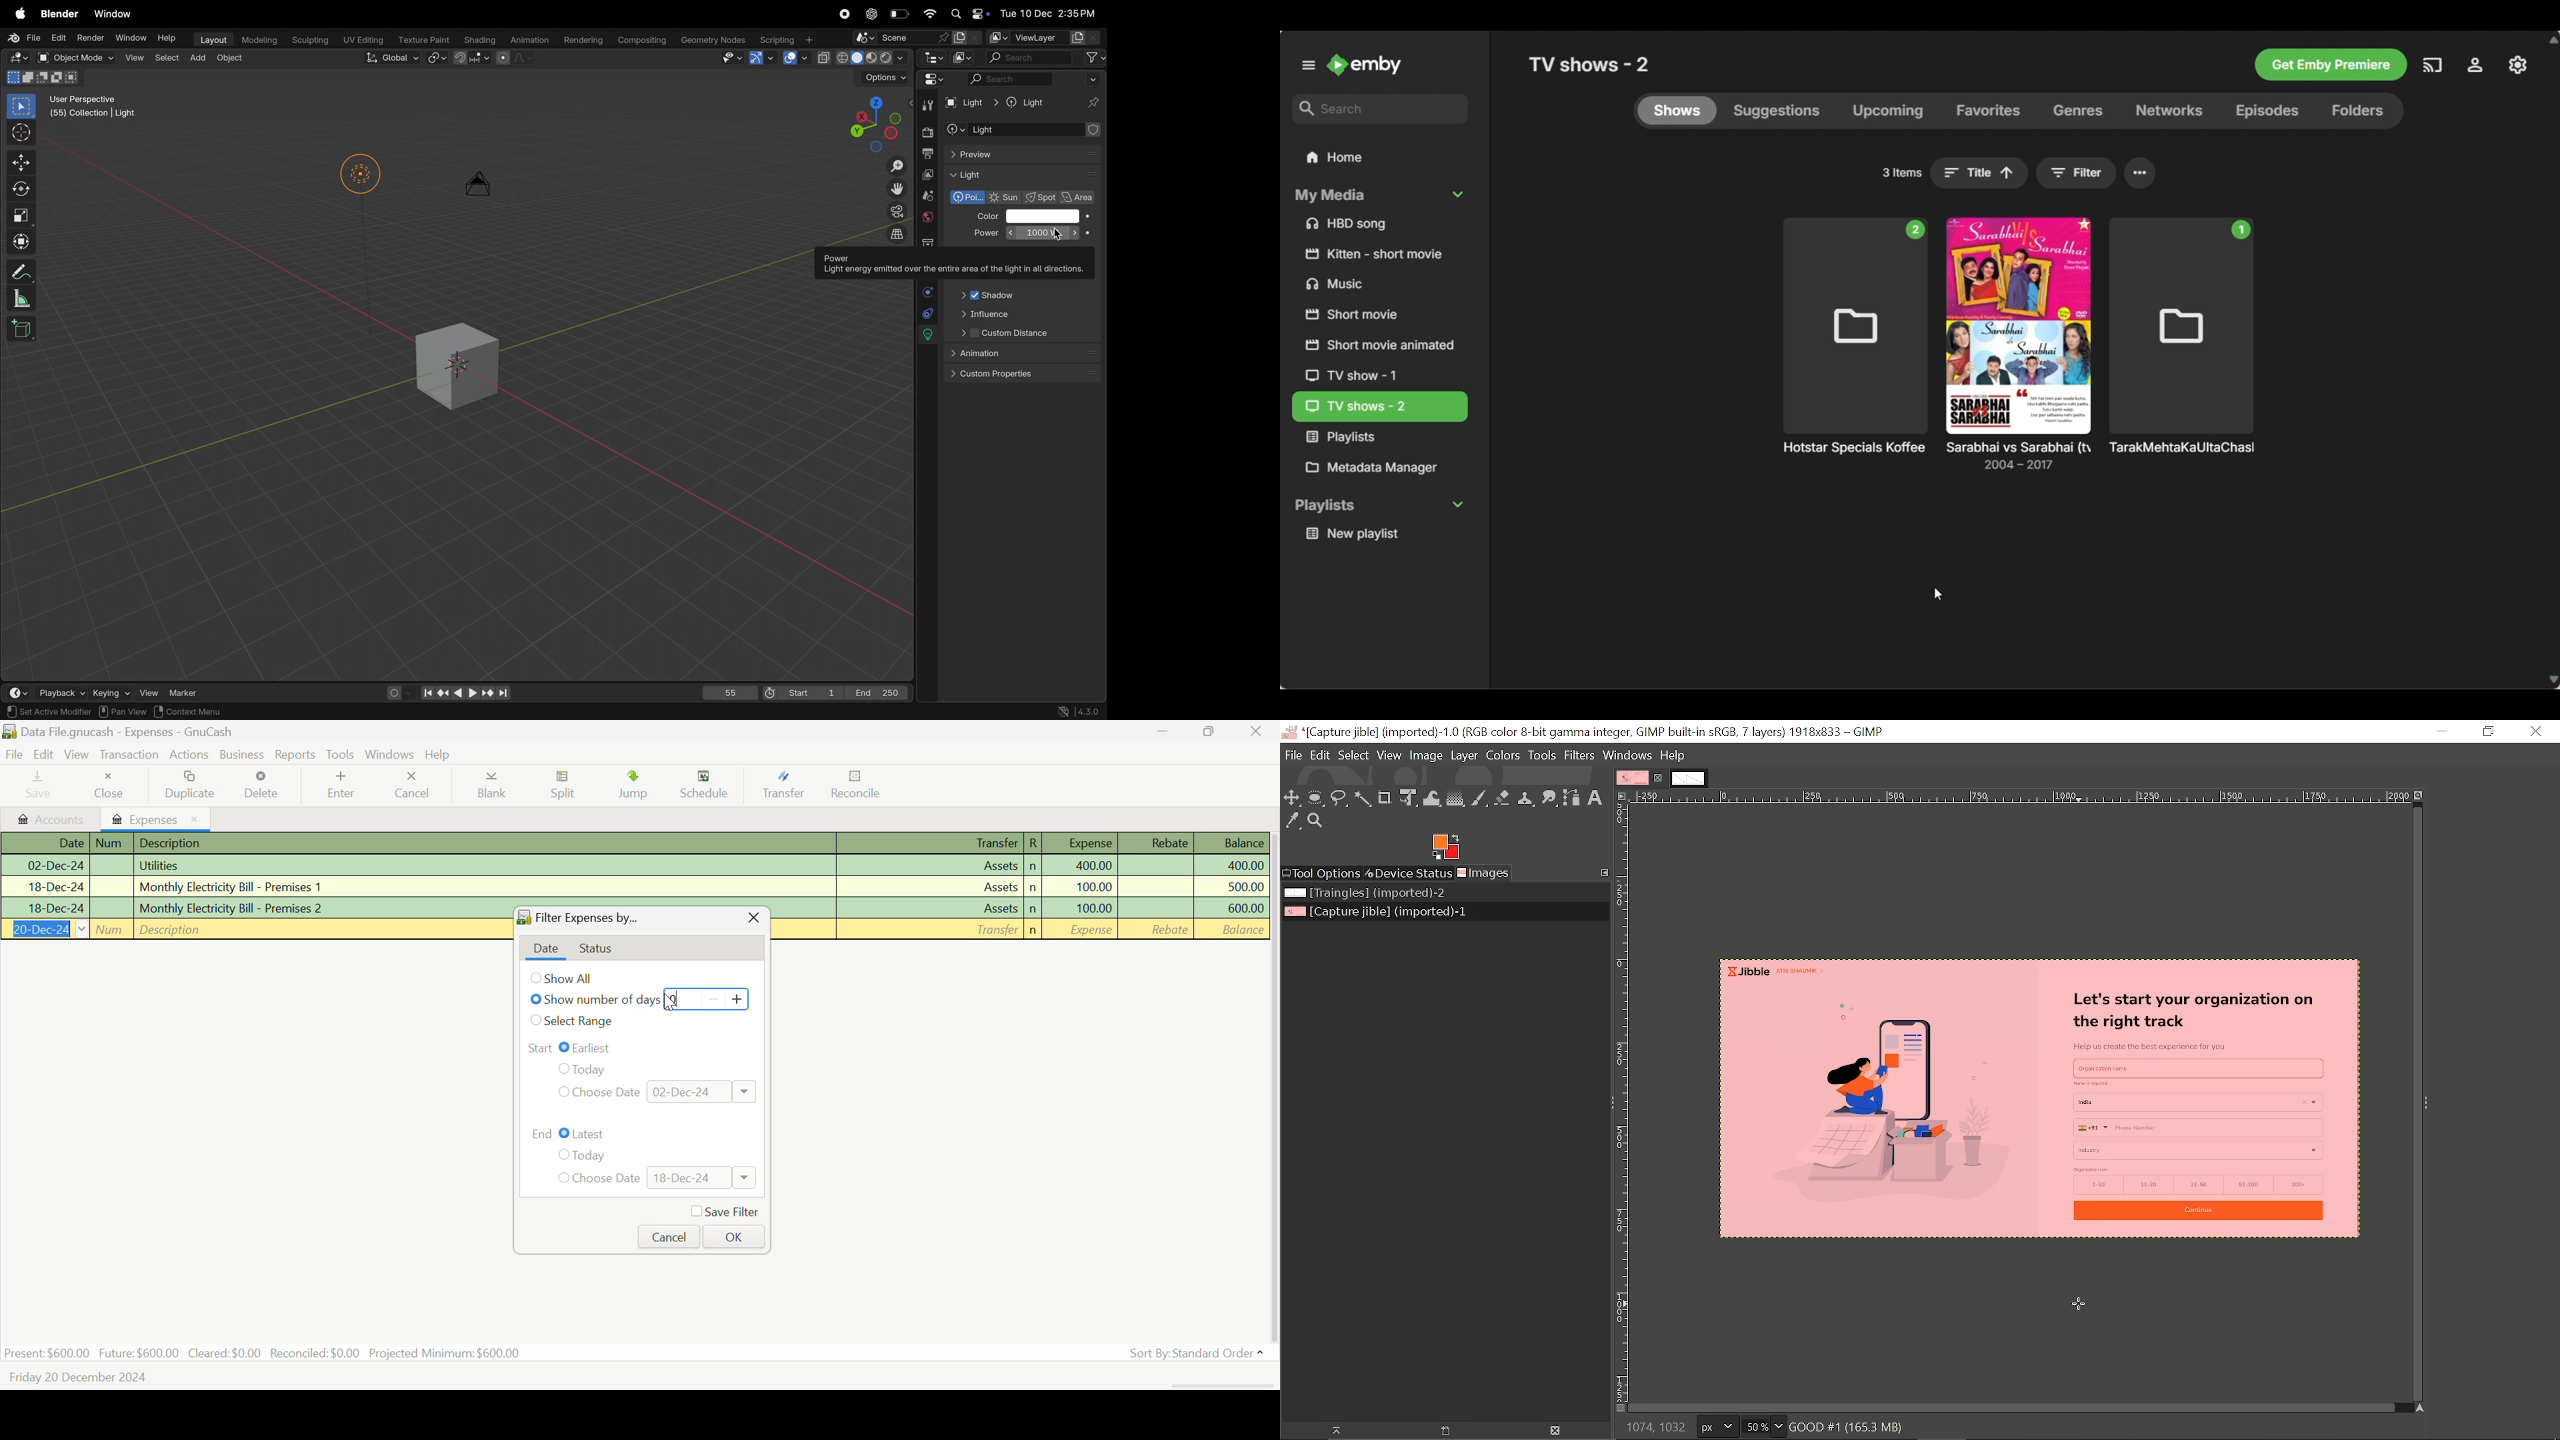 Image resolution: width=2576 pixels, height=1456 pixels. I want to click on add object contrastaint, so click(1022, 130).